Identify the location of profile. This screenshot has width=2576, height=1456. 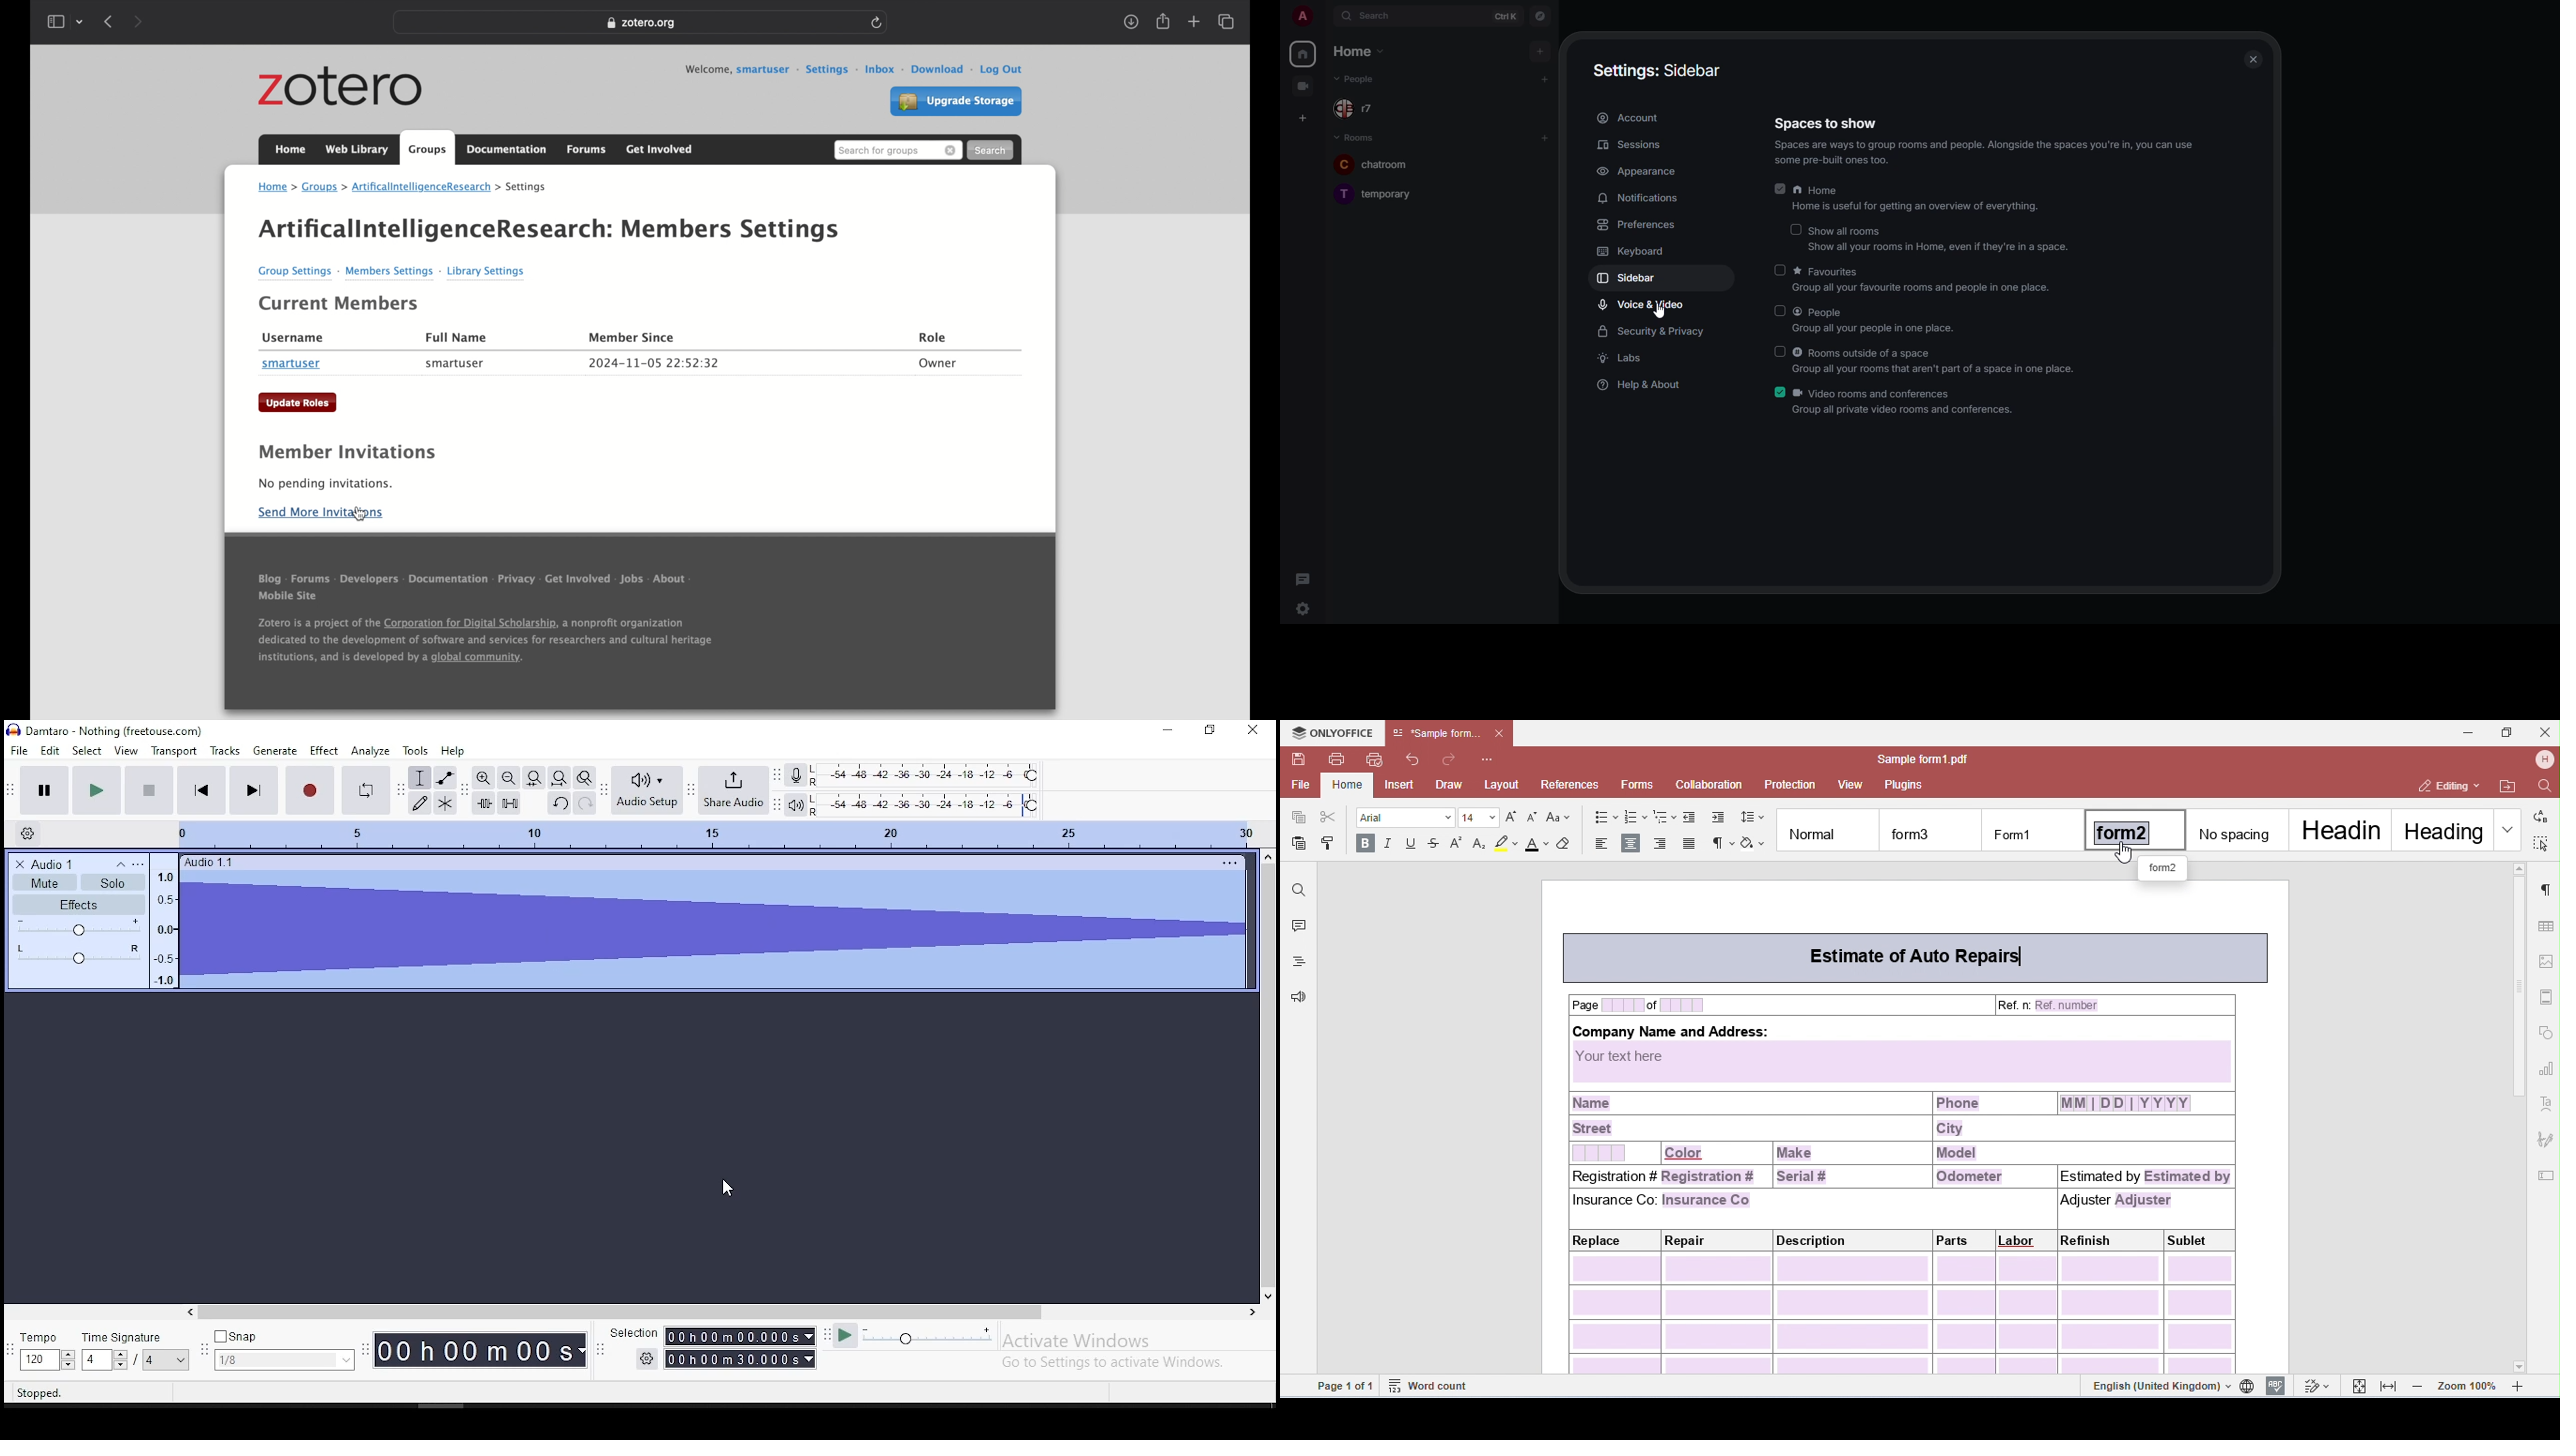
(1304, 16).